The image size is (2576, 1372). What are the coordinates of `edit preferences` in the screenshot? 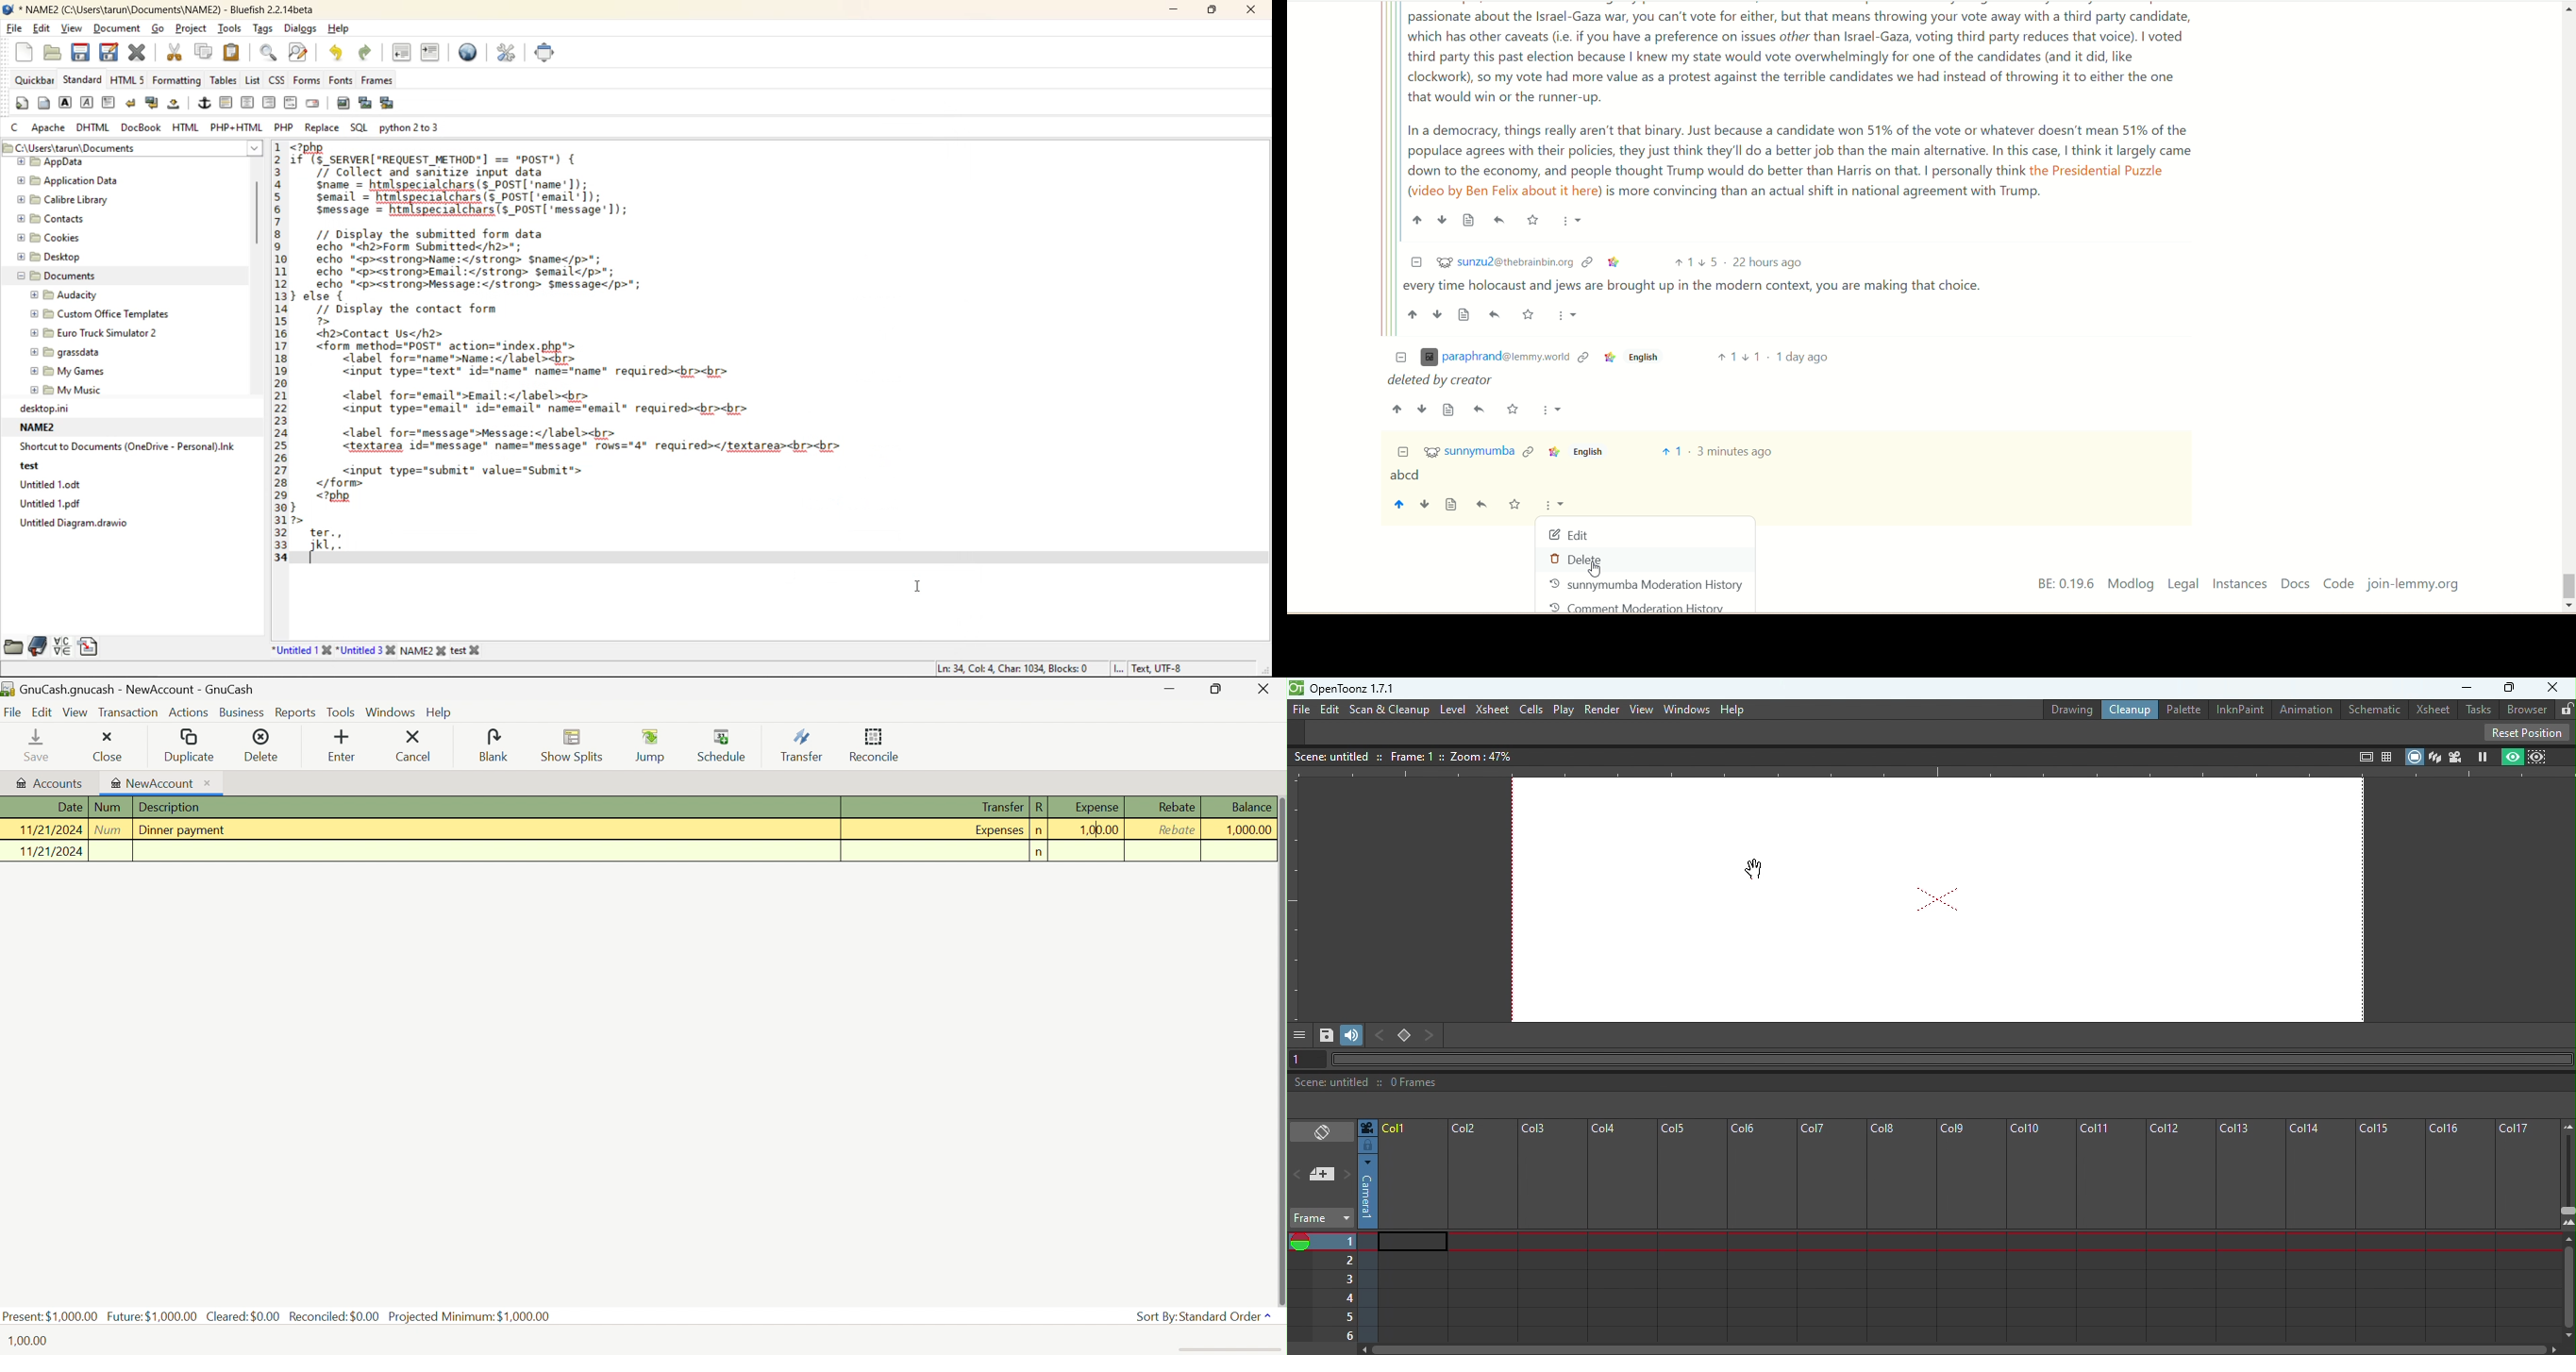 It's located at (509, 54).